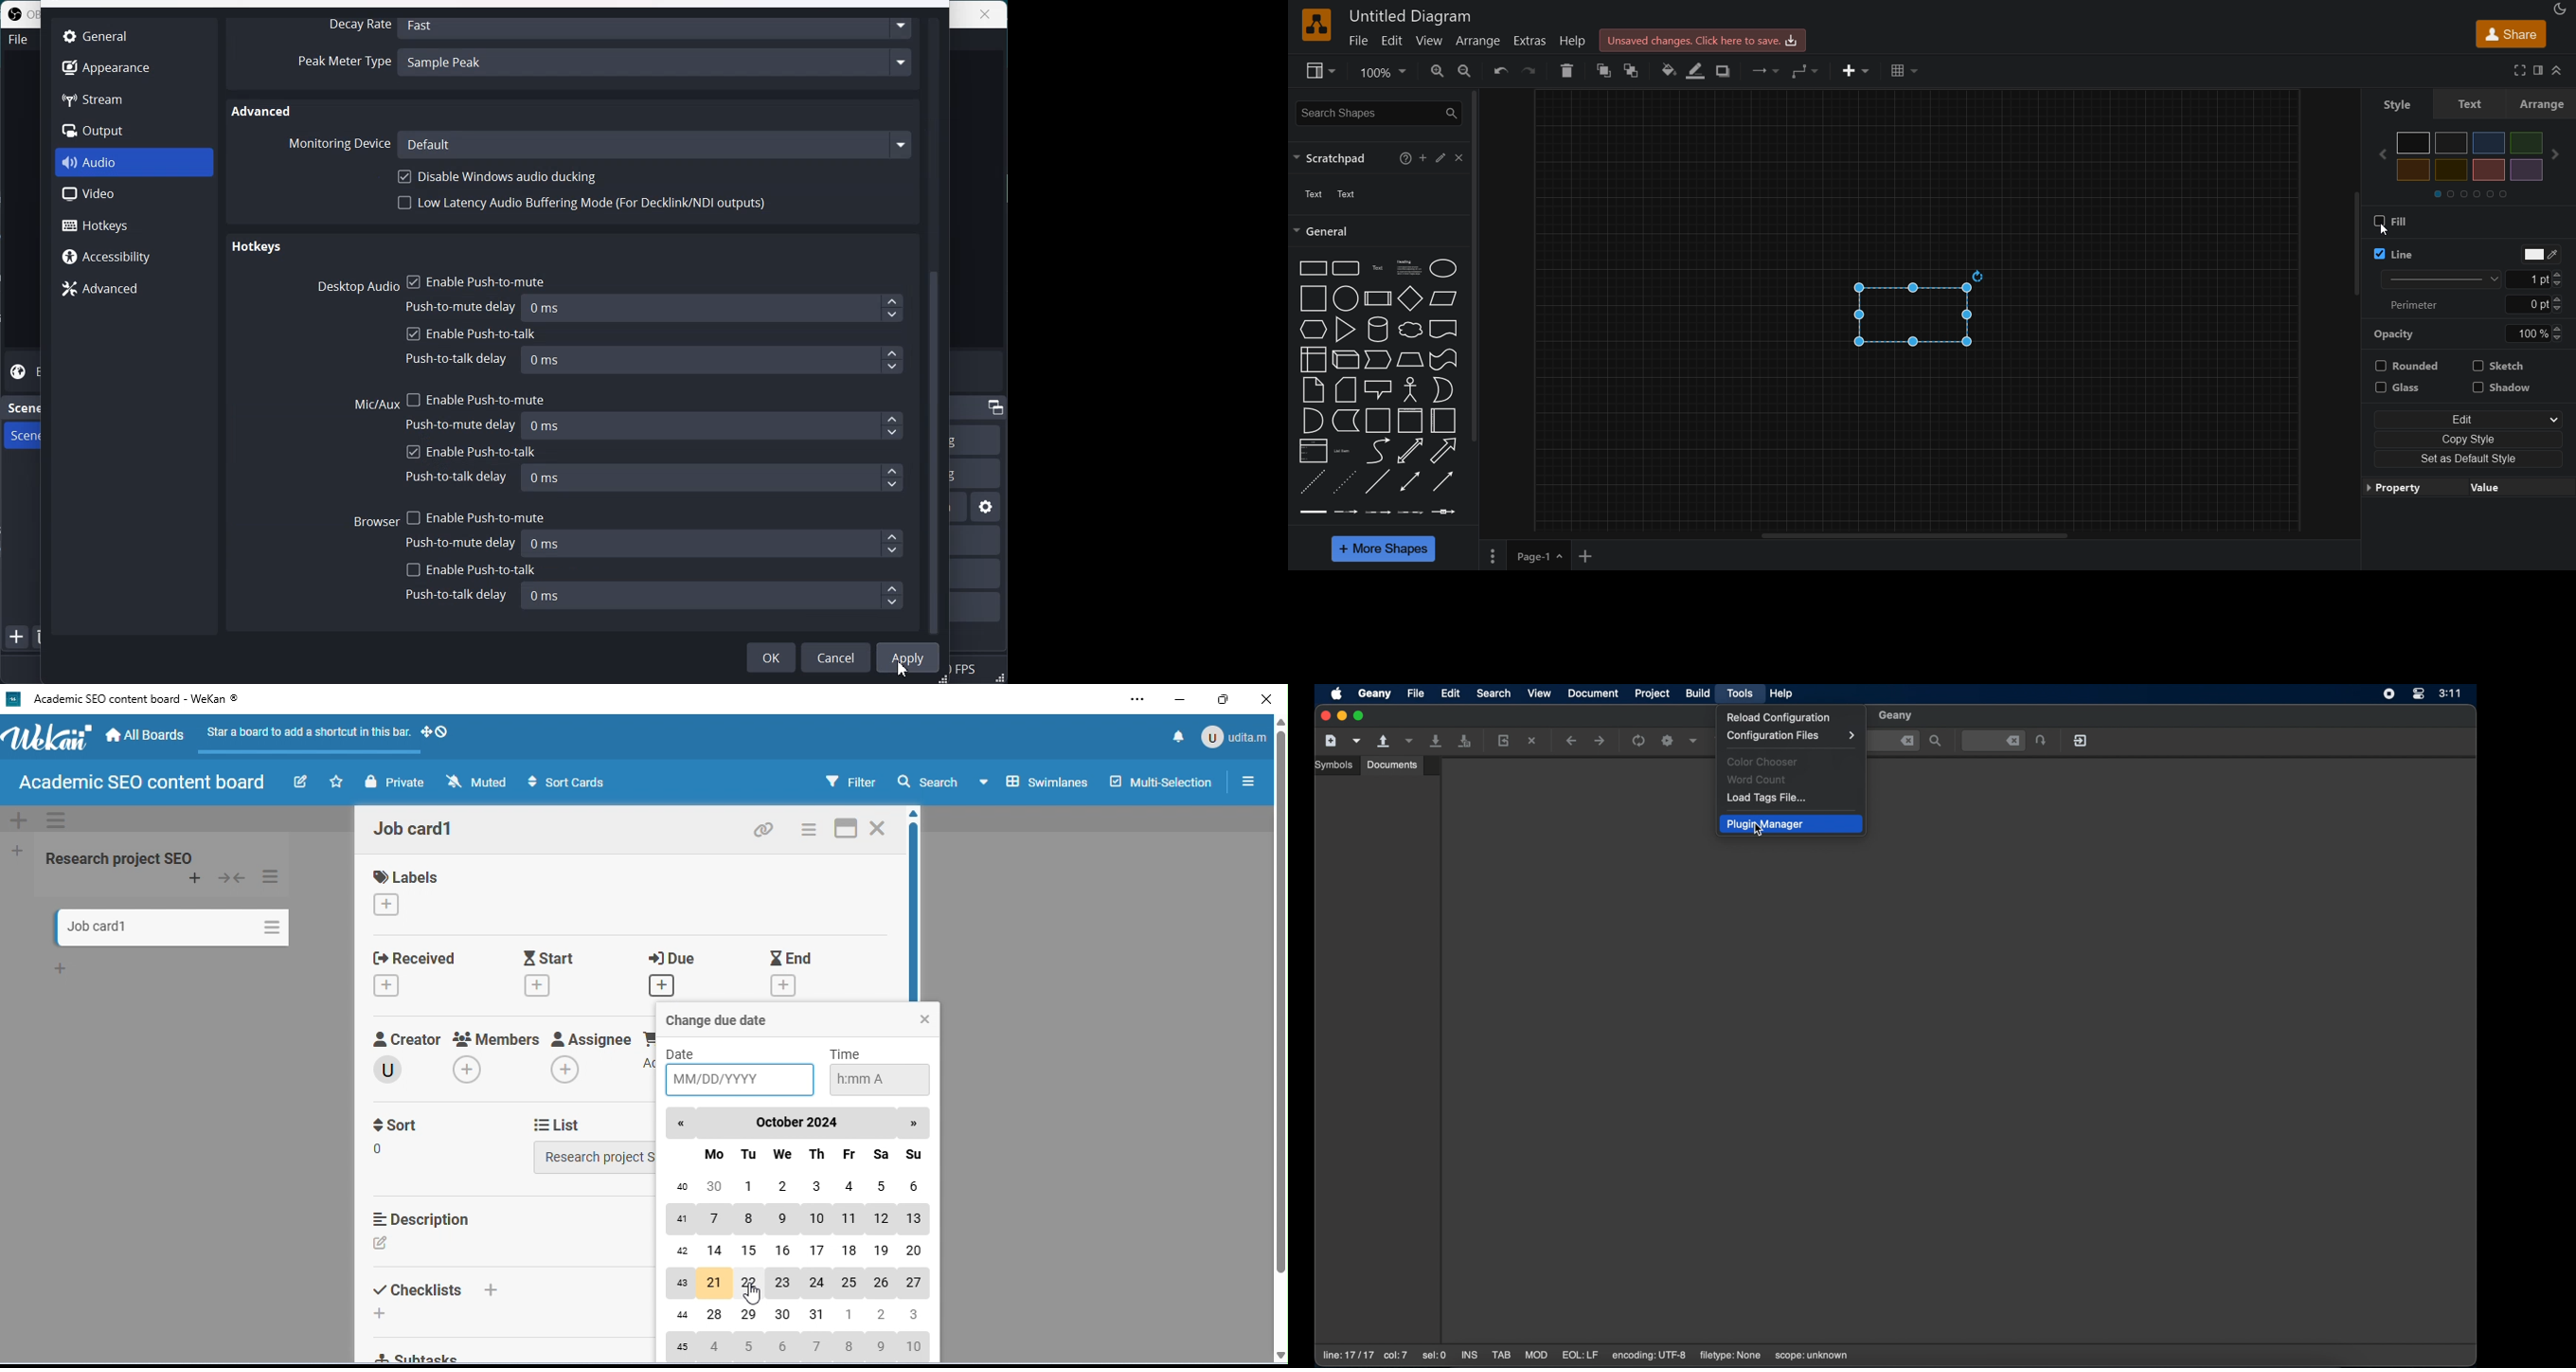 The height and width of the screenshot is (1372, 2576). What do you see at coordinates (1574, 43) in the screenshot?
I see `help` at bounding box center [1574, 43].